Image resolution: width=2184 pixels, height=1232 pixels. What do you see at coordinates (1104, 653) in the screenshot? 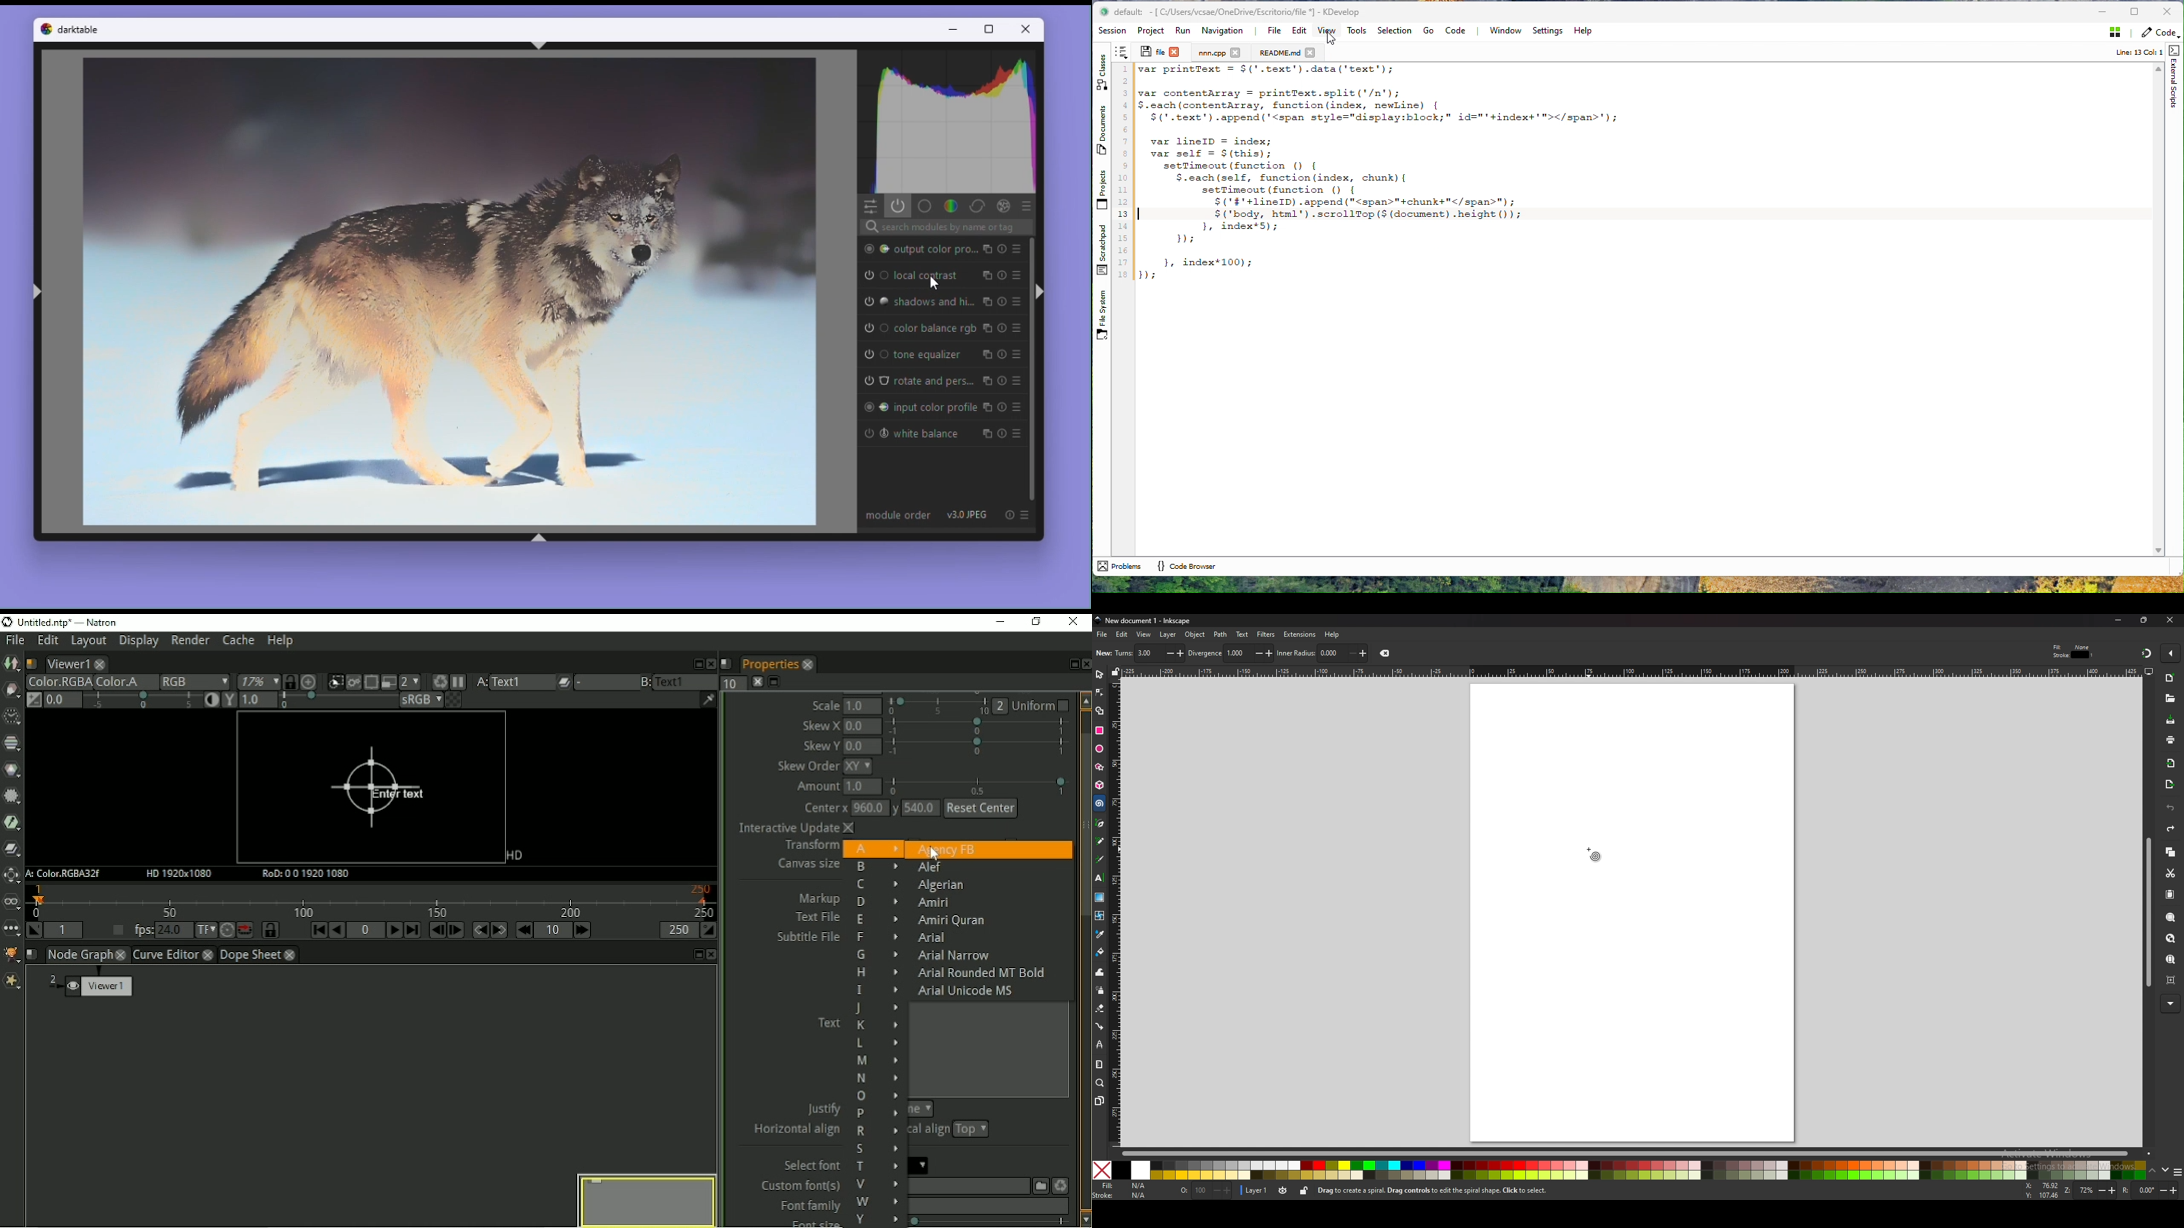
I see `new:` at bounding box center [1104, 653].